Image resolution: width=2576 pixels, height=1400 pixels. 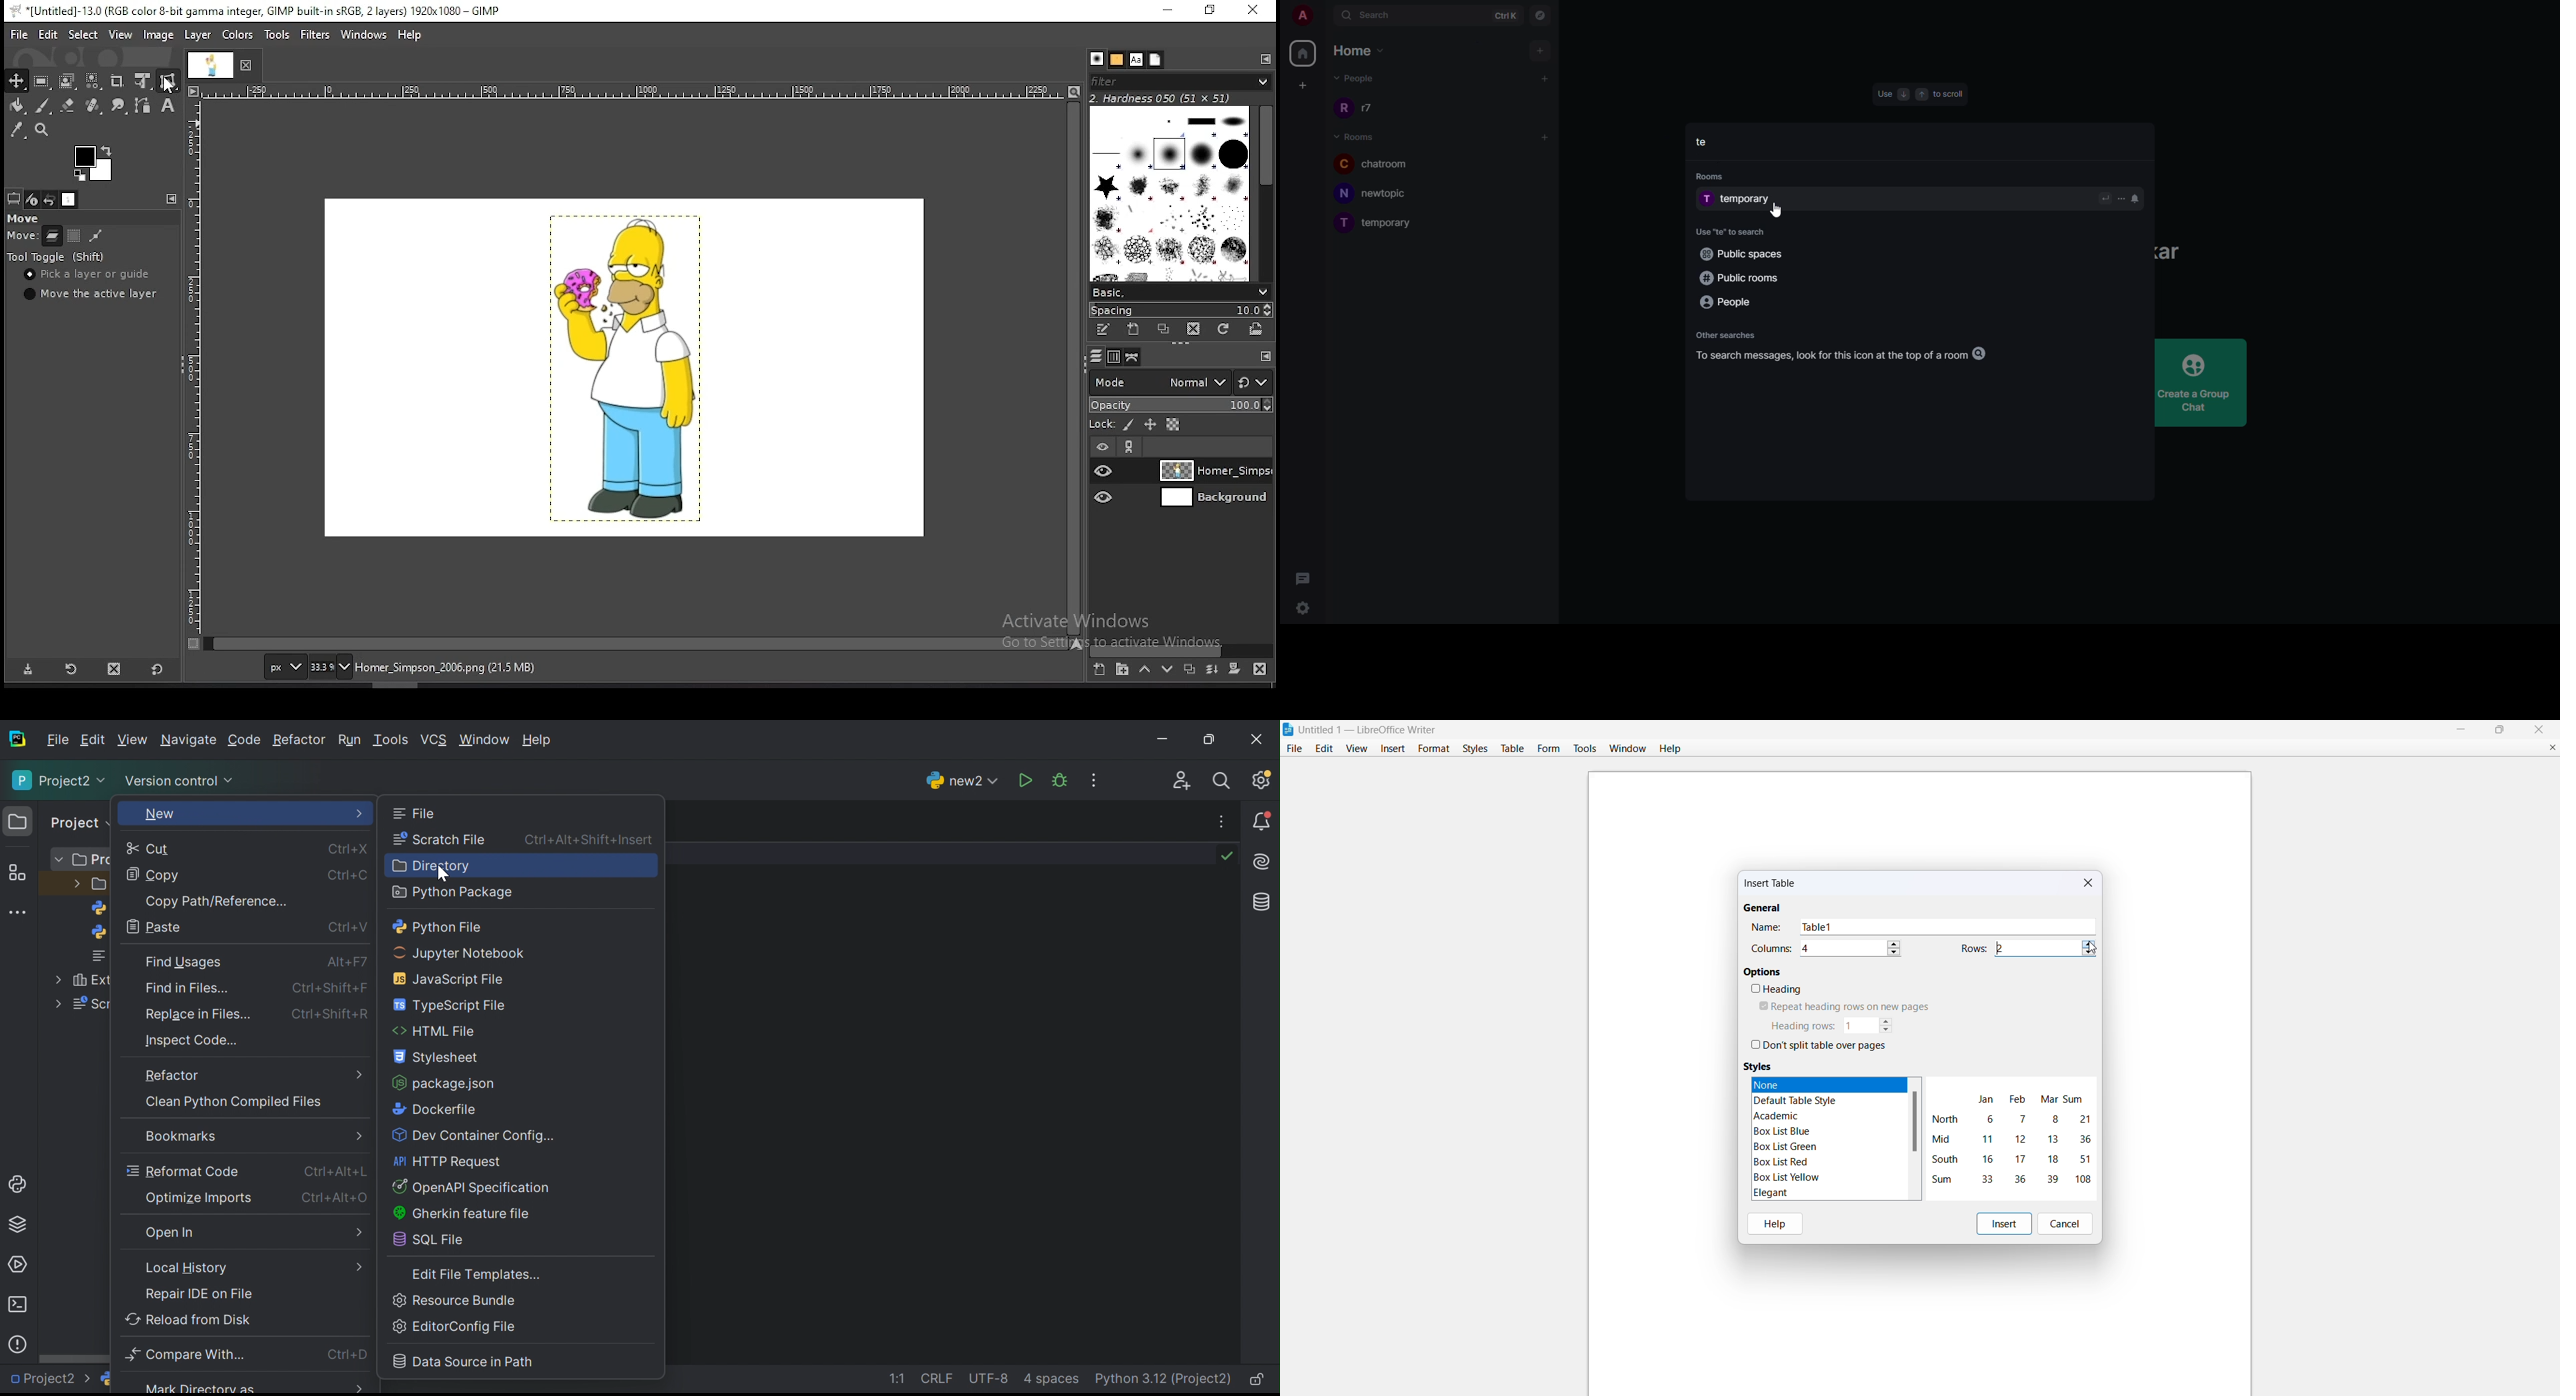 What do you see at coordinates (1771, 949) in the screenshot?
I see `columns` at bounding box center [1771, 949].